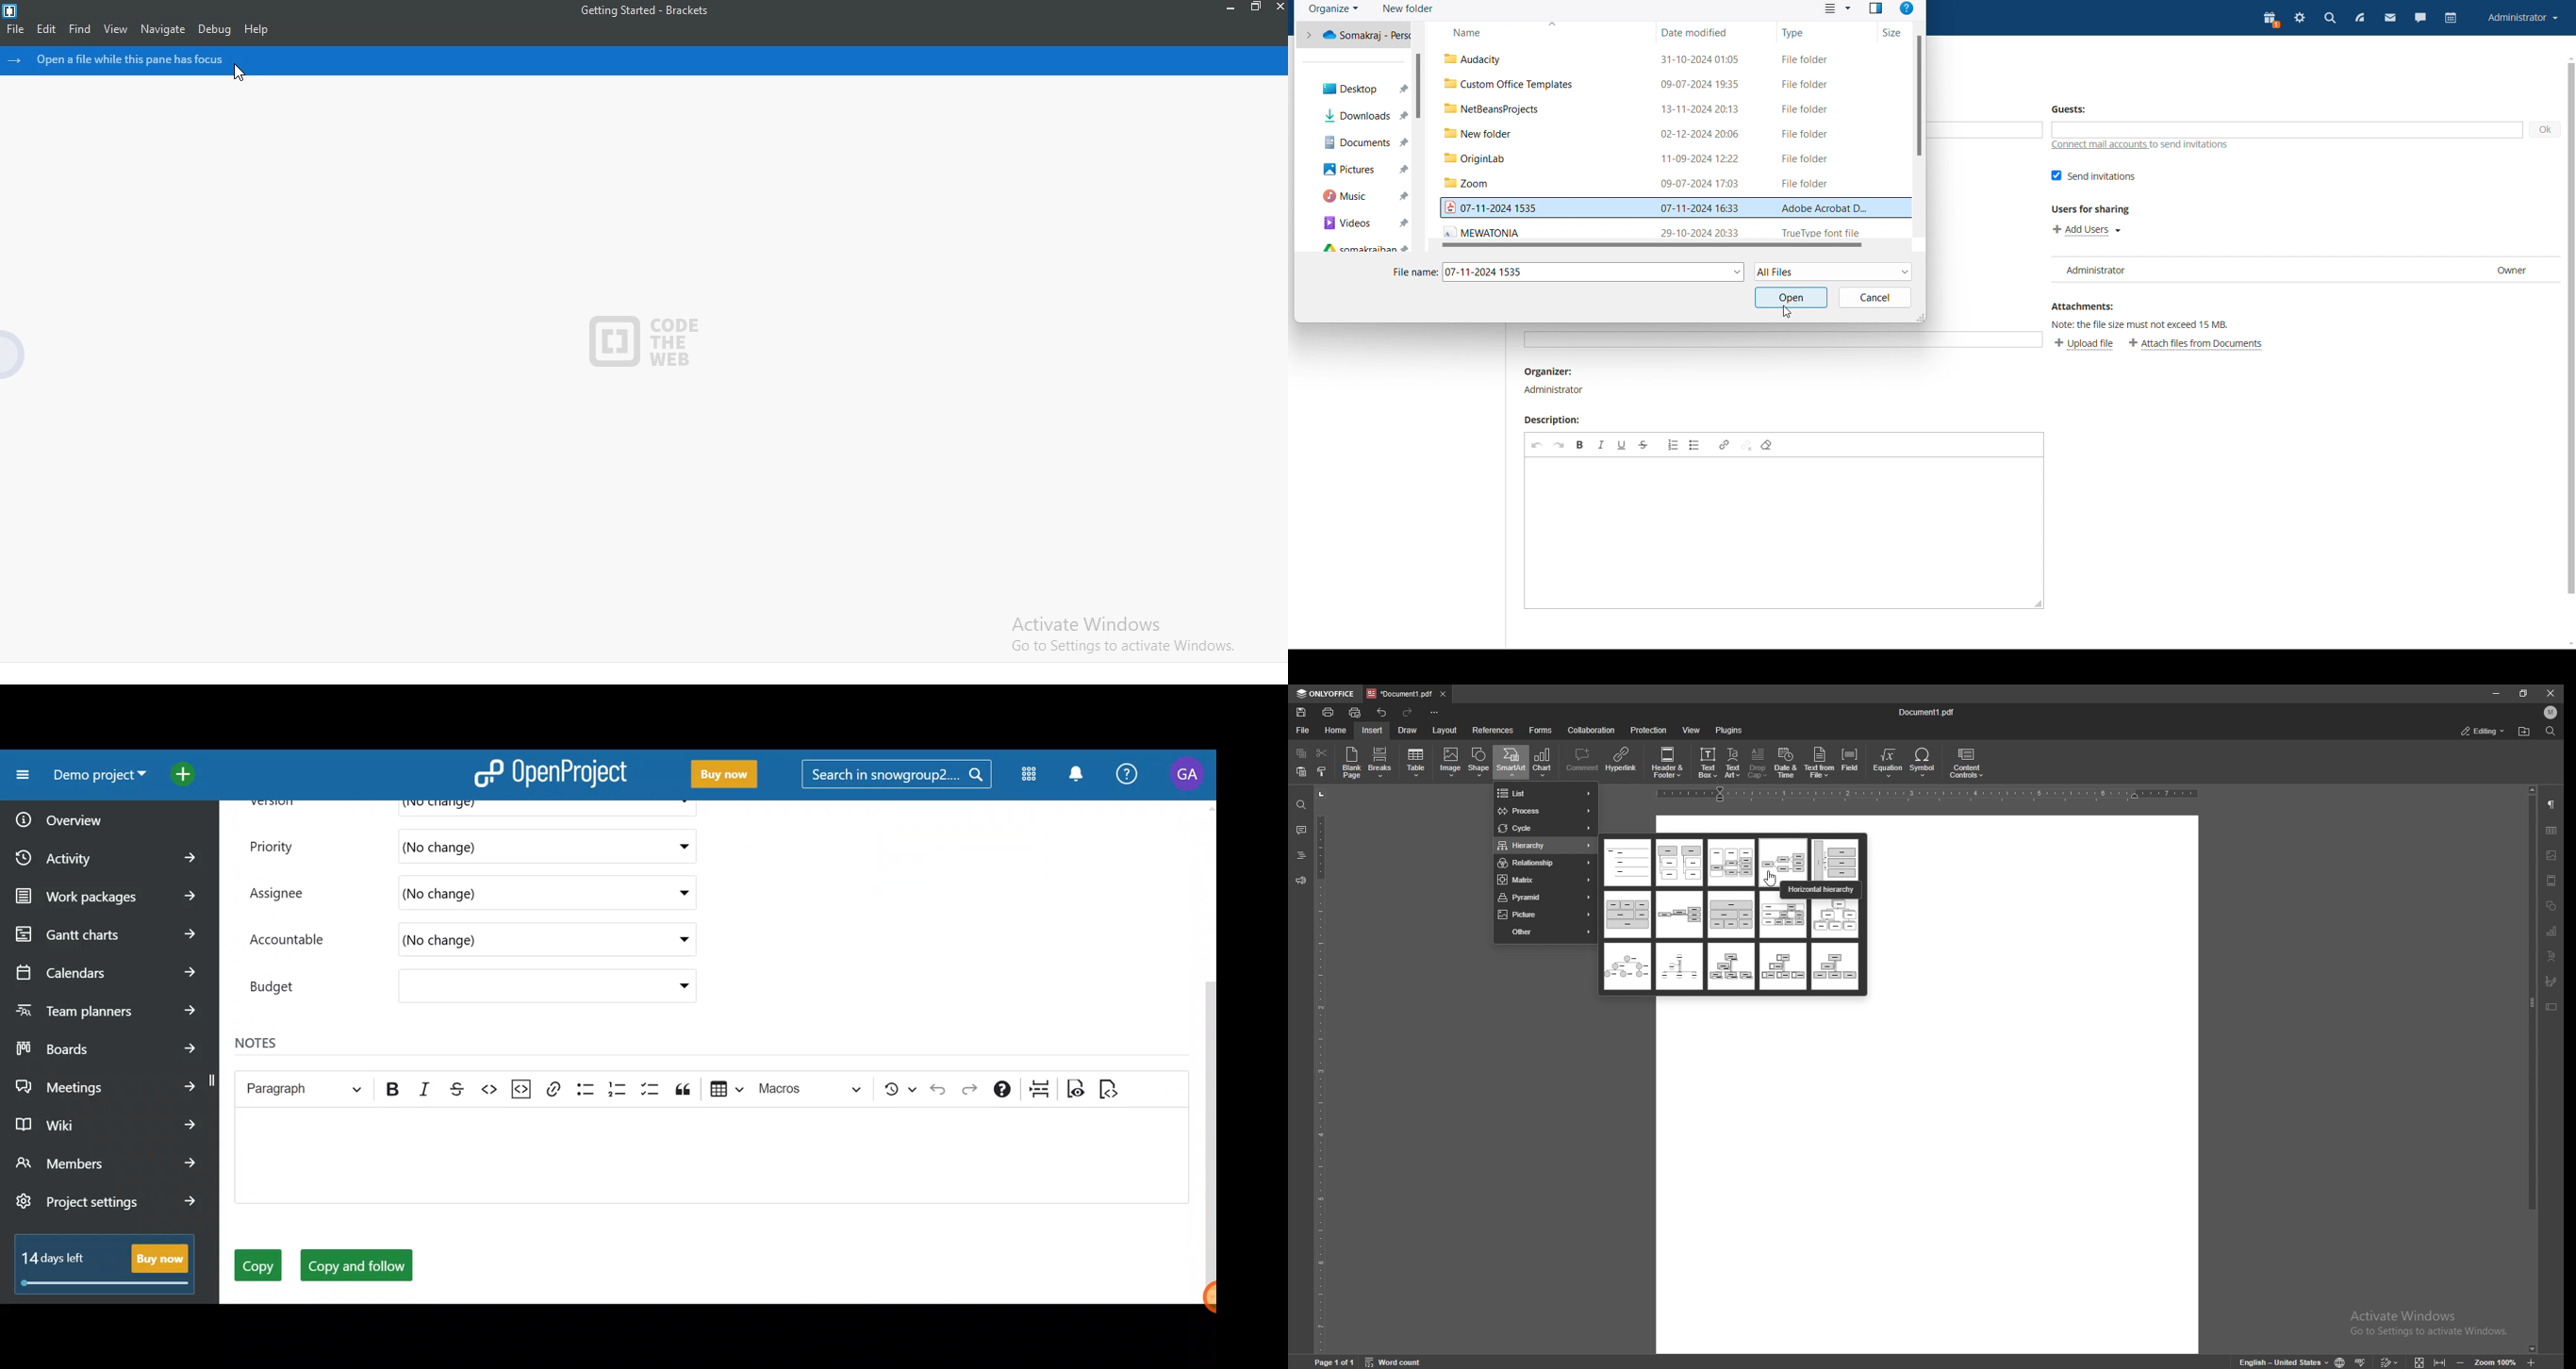  Describe the element at coordinates (2282, 1361) in the screenshot. I see `change text language` at that location.